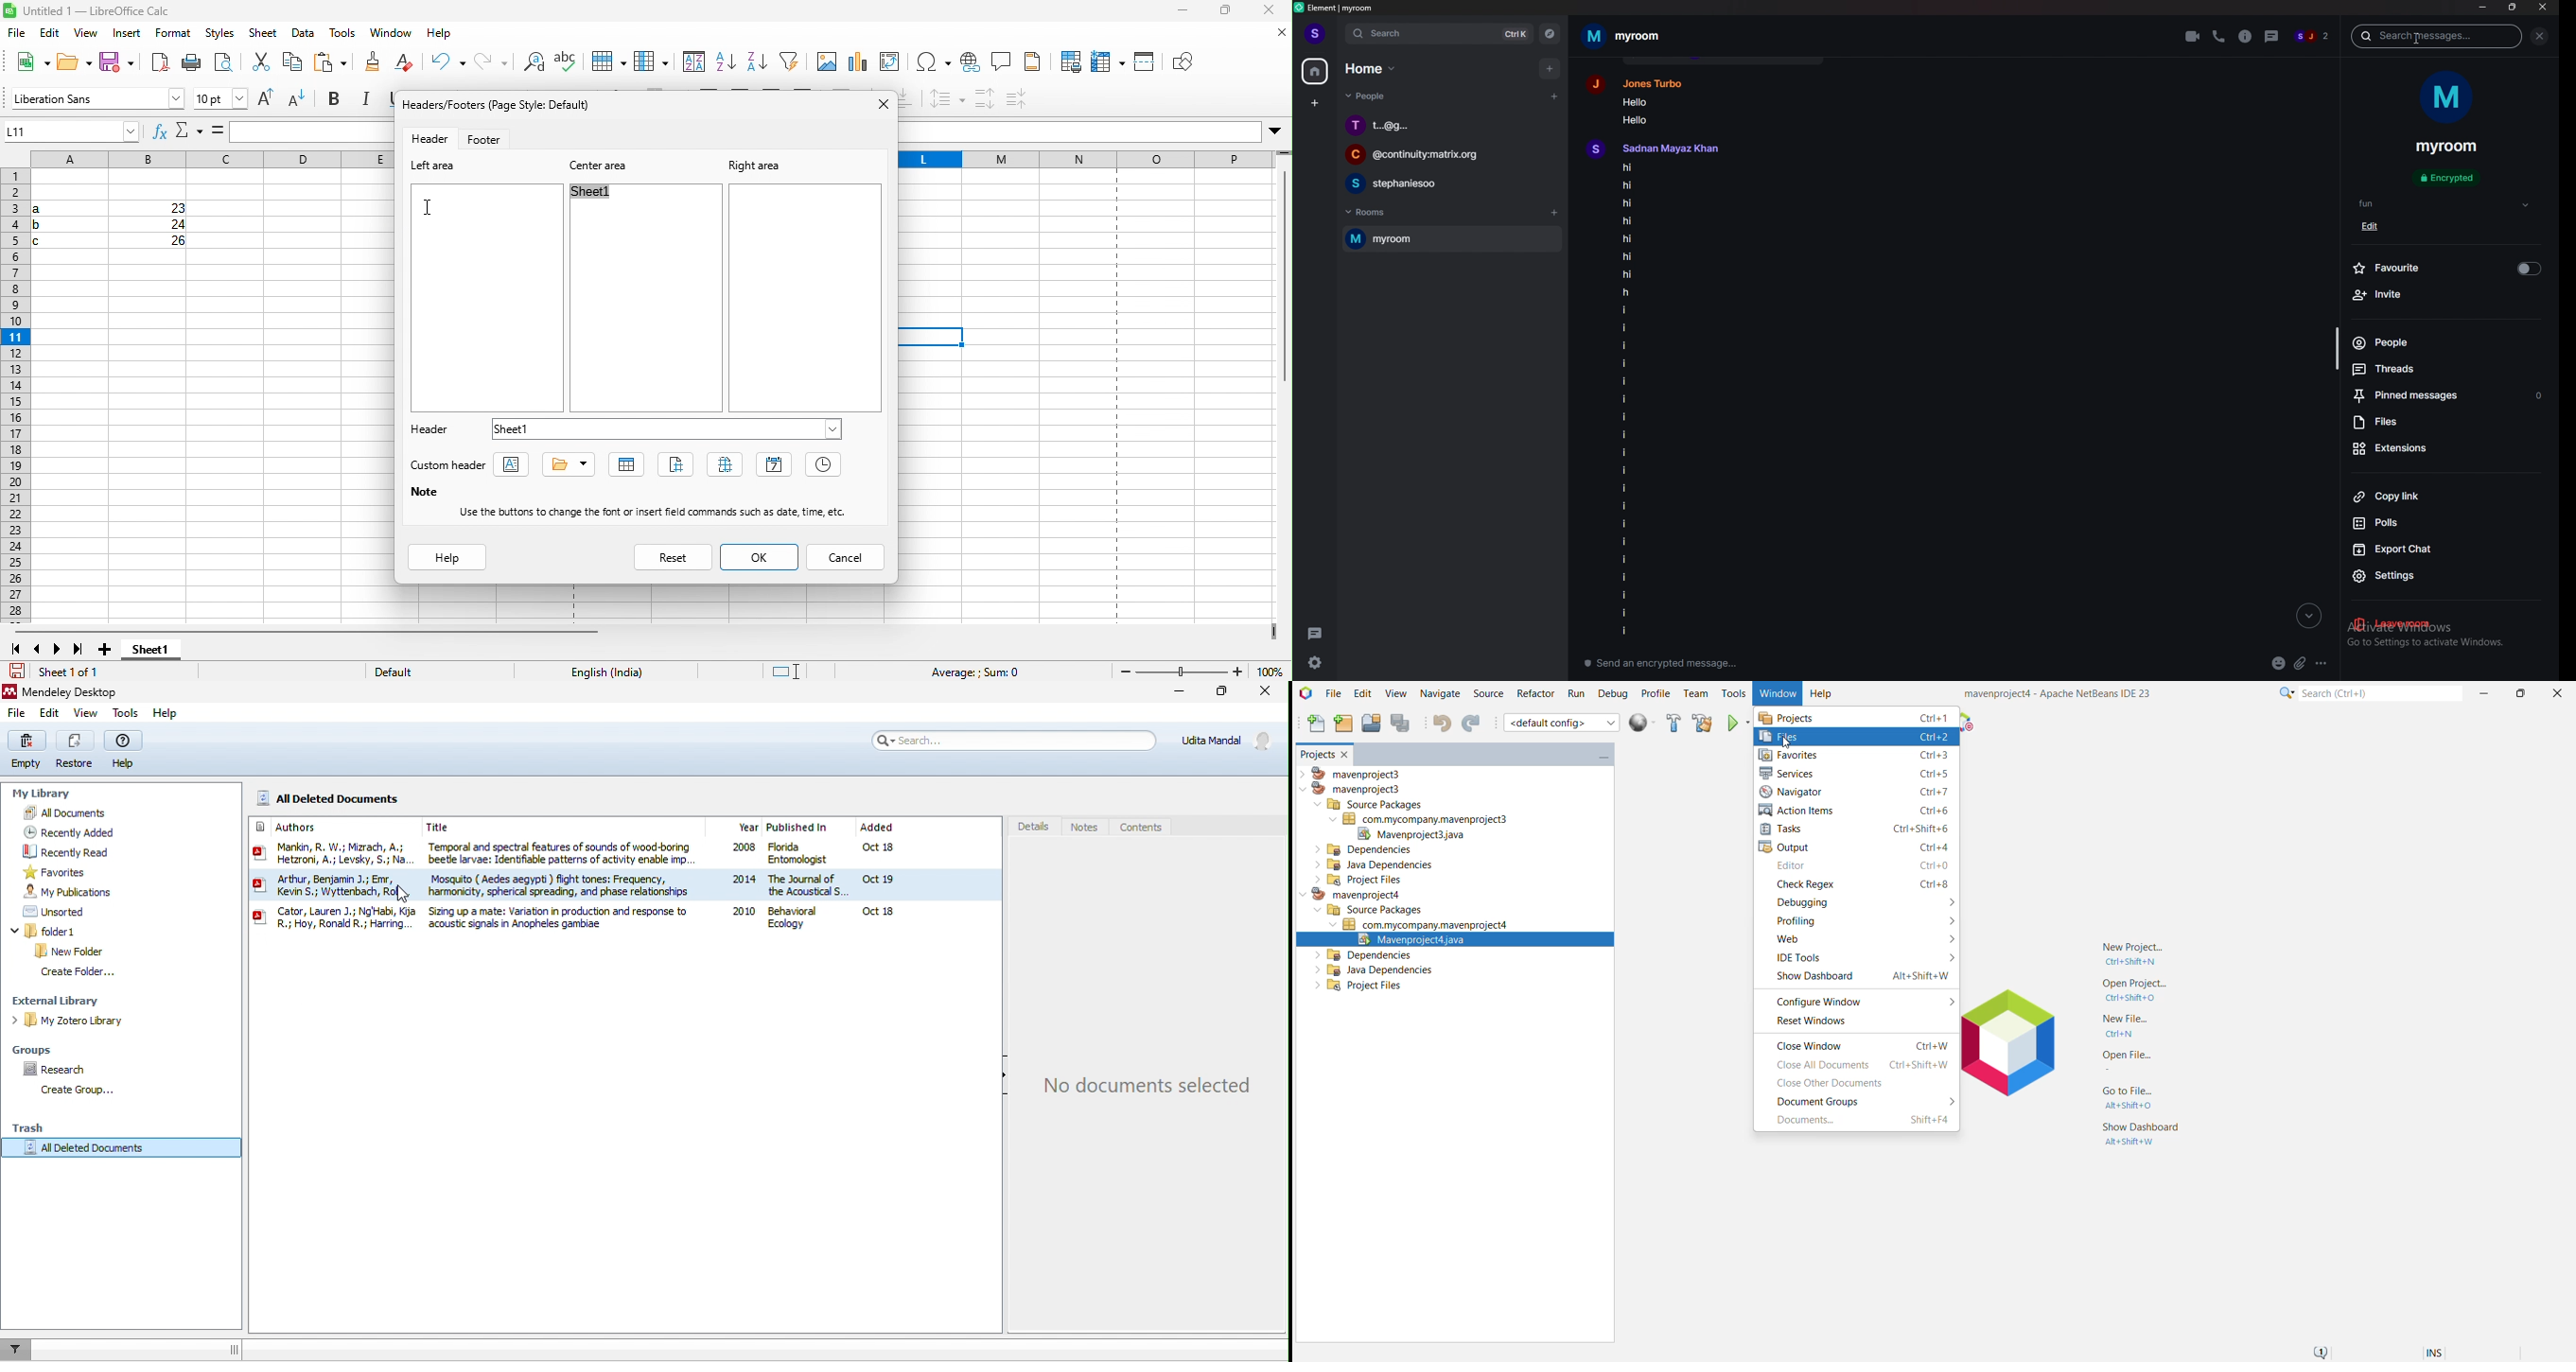 This screenshot has height=1372, width=2576. What do you see at coordinates (1348, 896) in the screenshot?
I see `mavenproject4` at bounding box center [1348, 896].